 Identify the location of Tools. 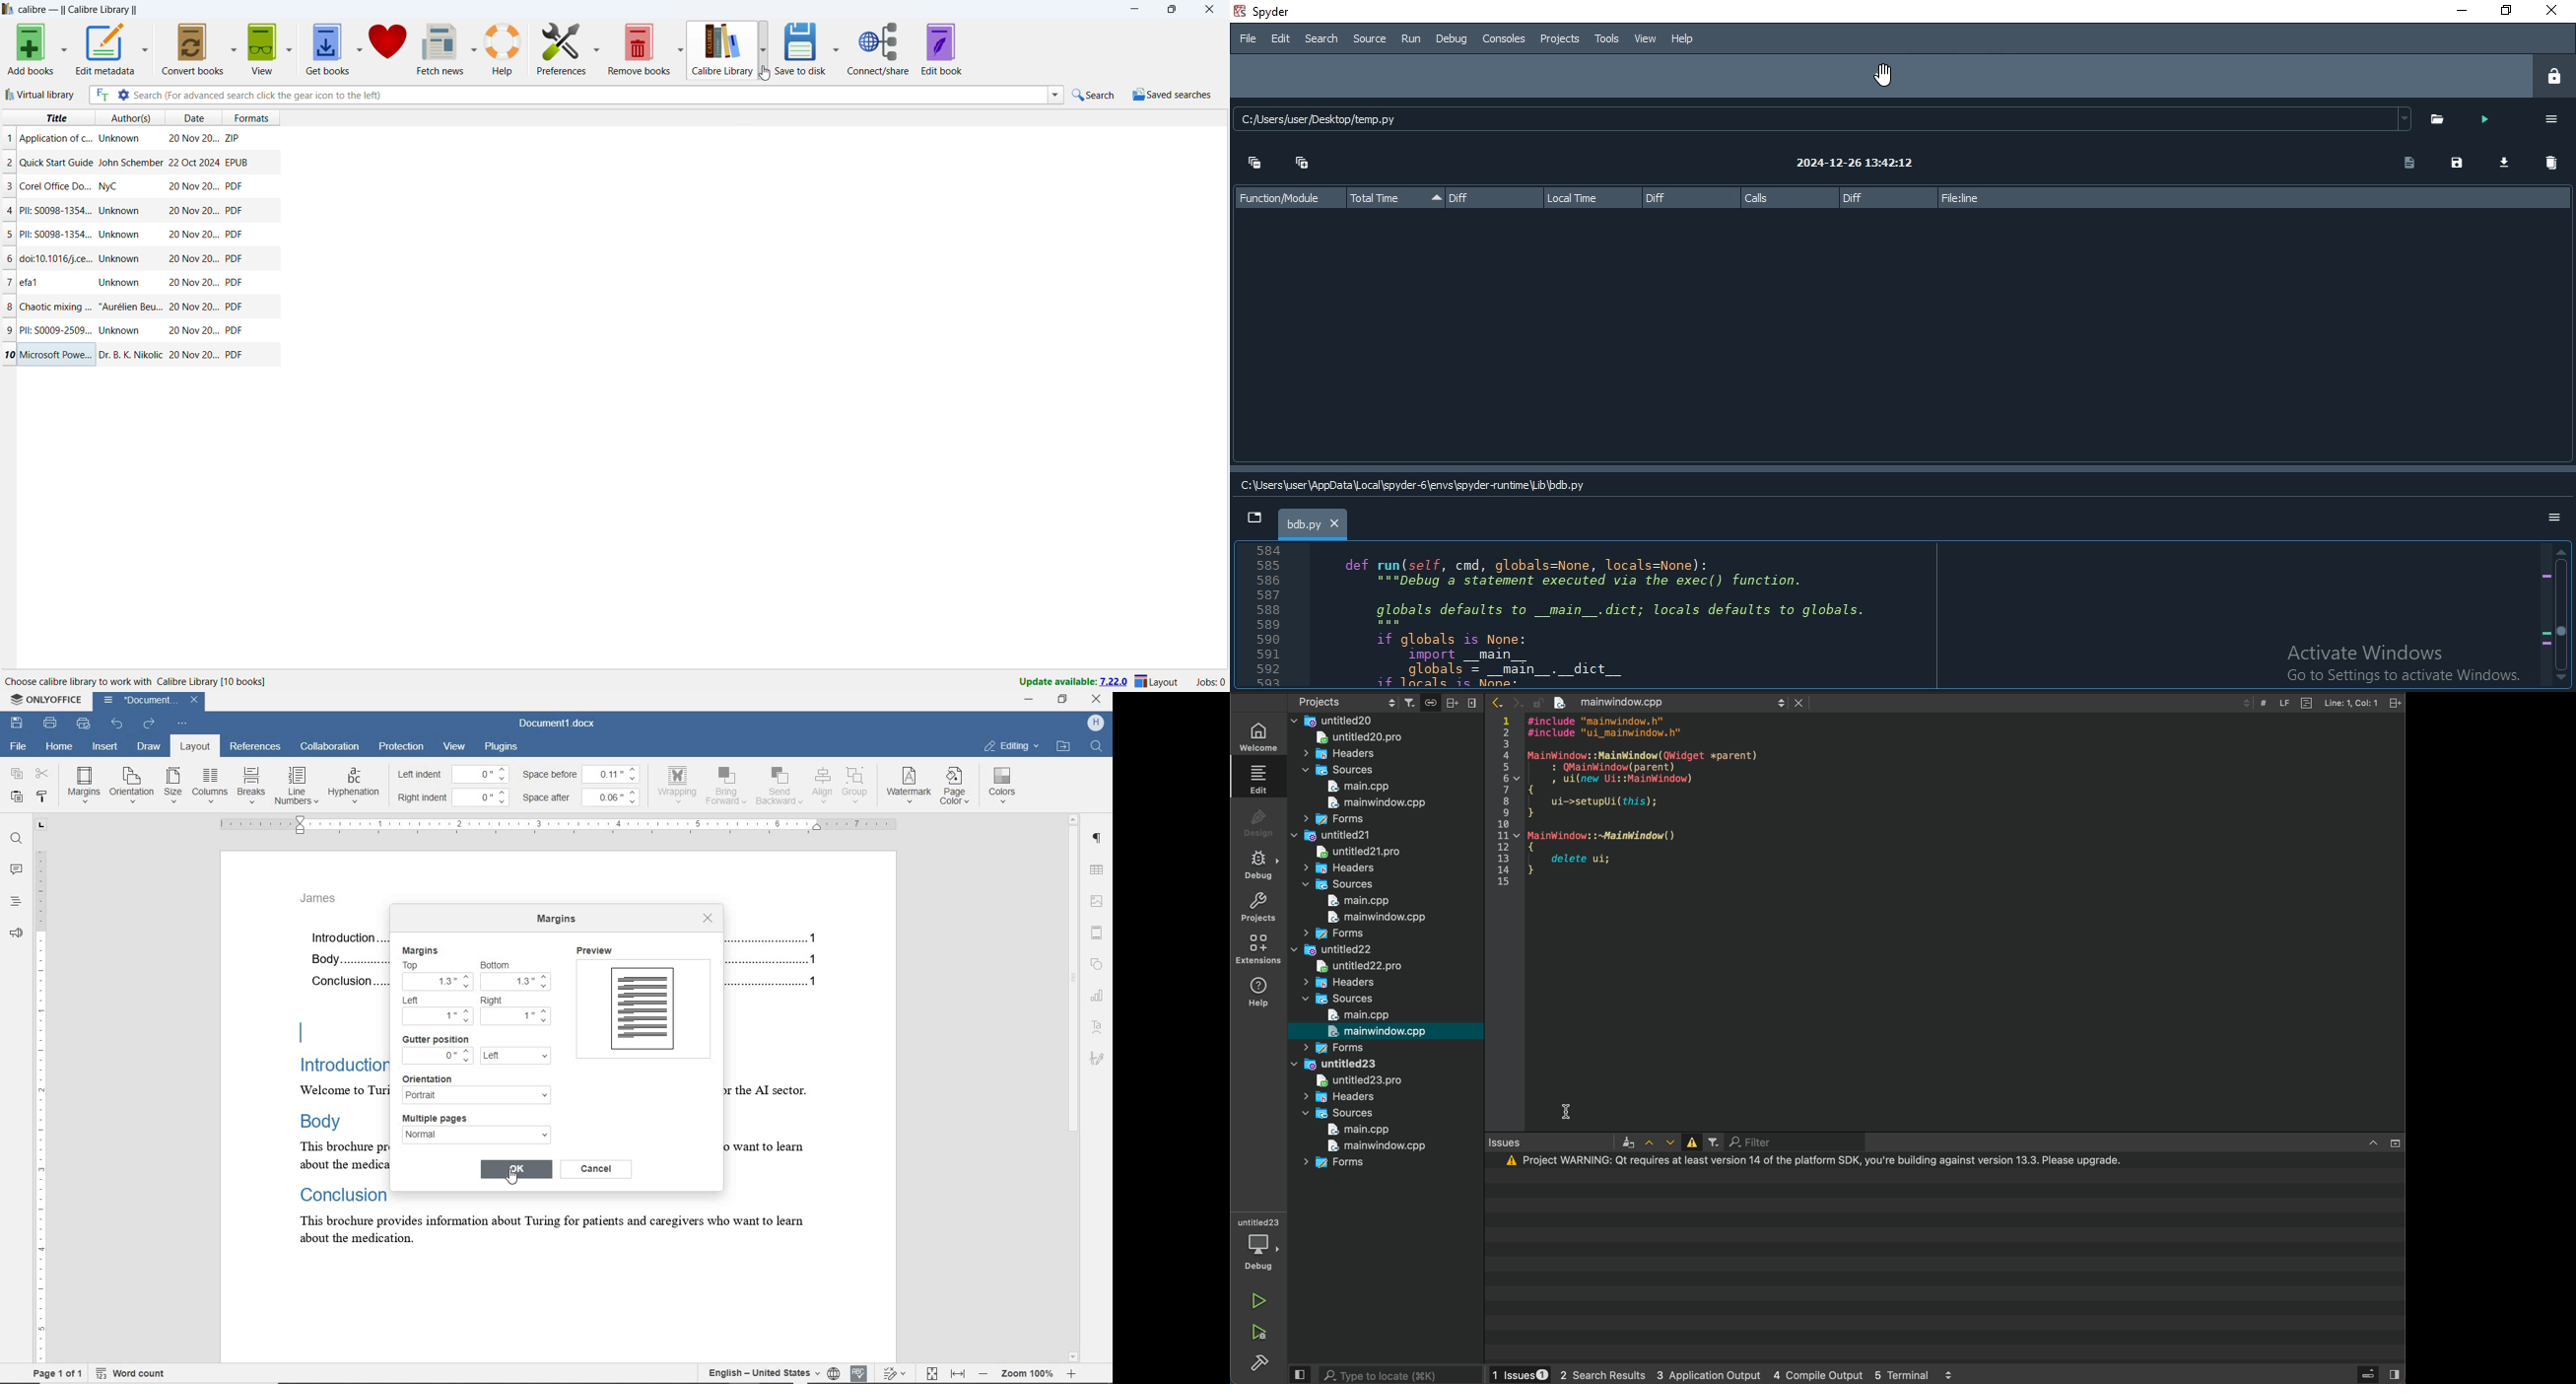
(1607, 38).